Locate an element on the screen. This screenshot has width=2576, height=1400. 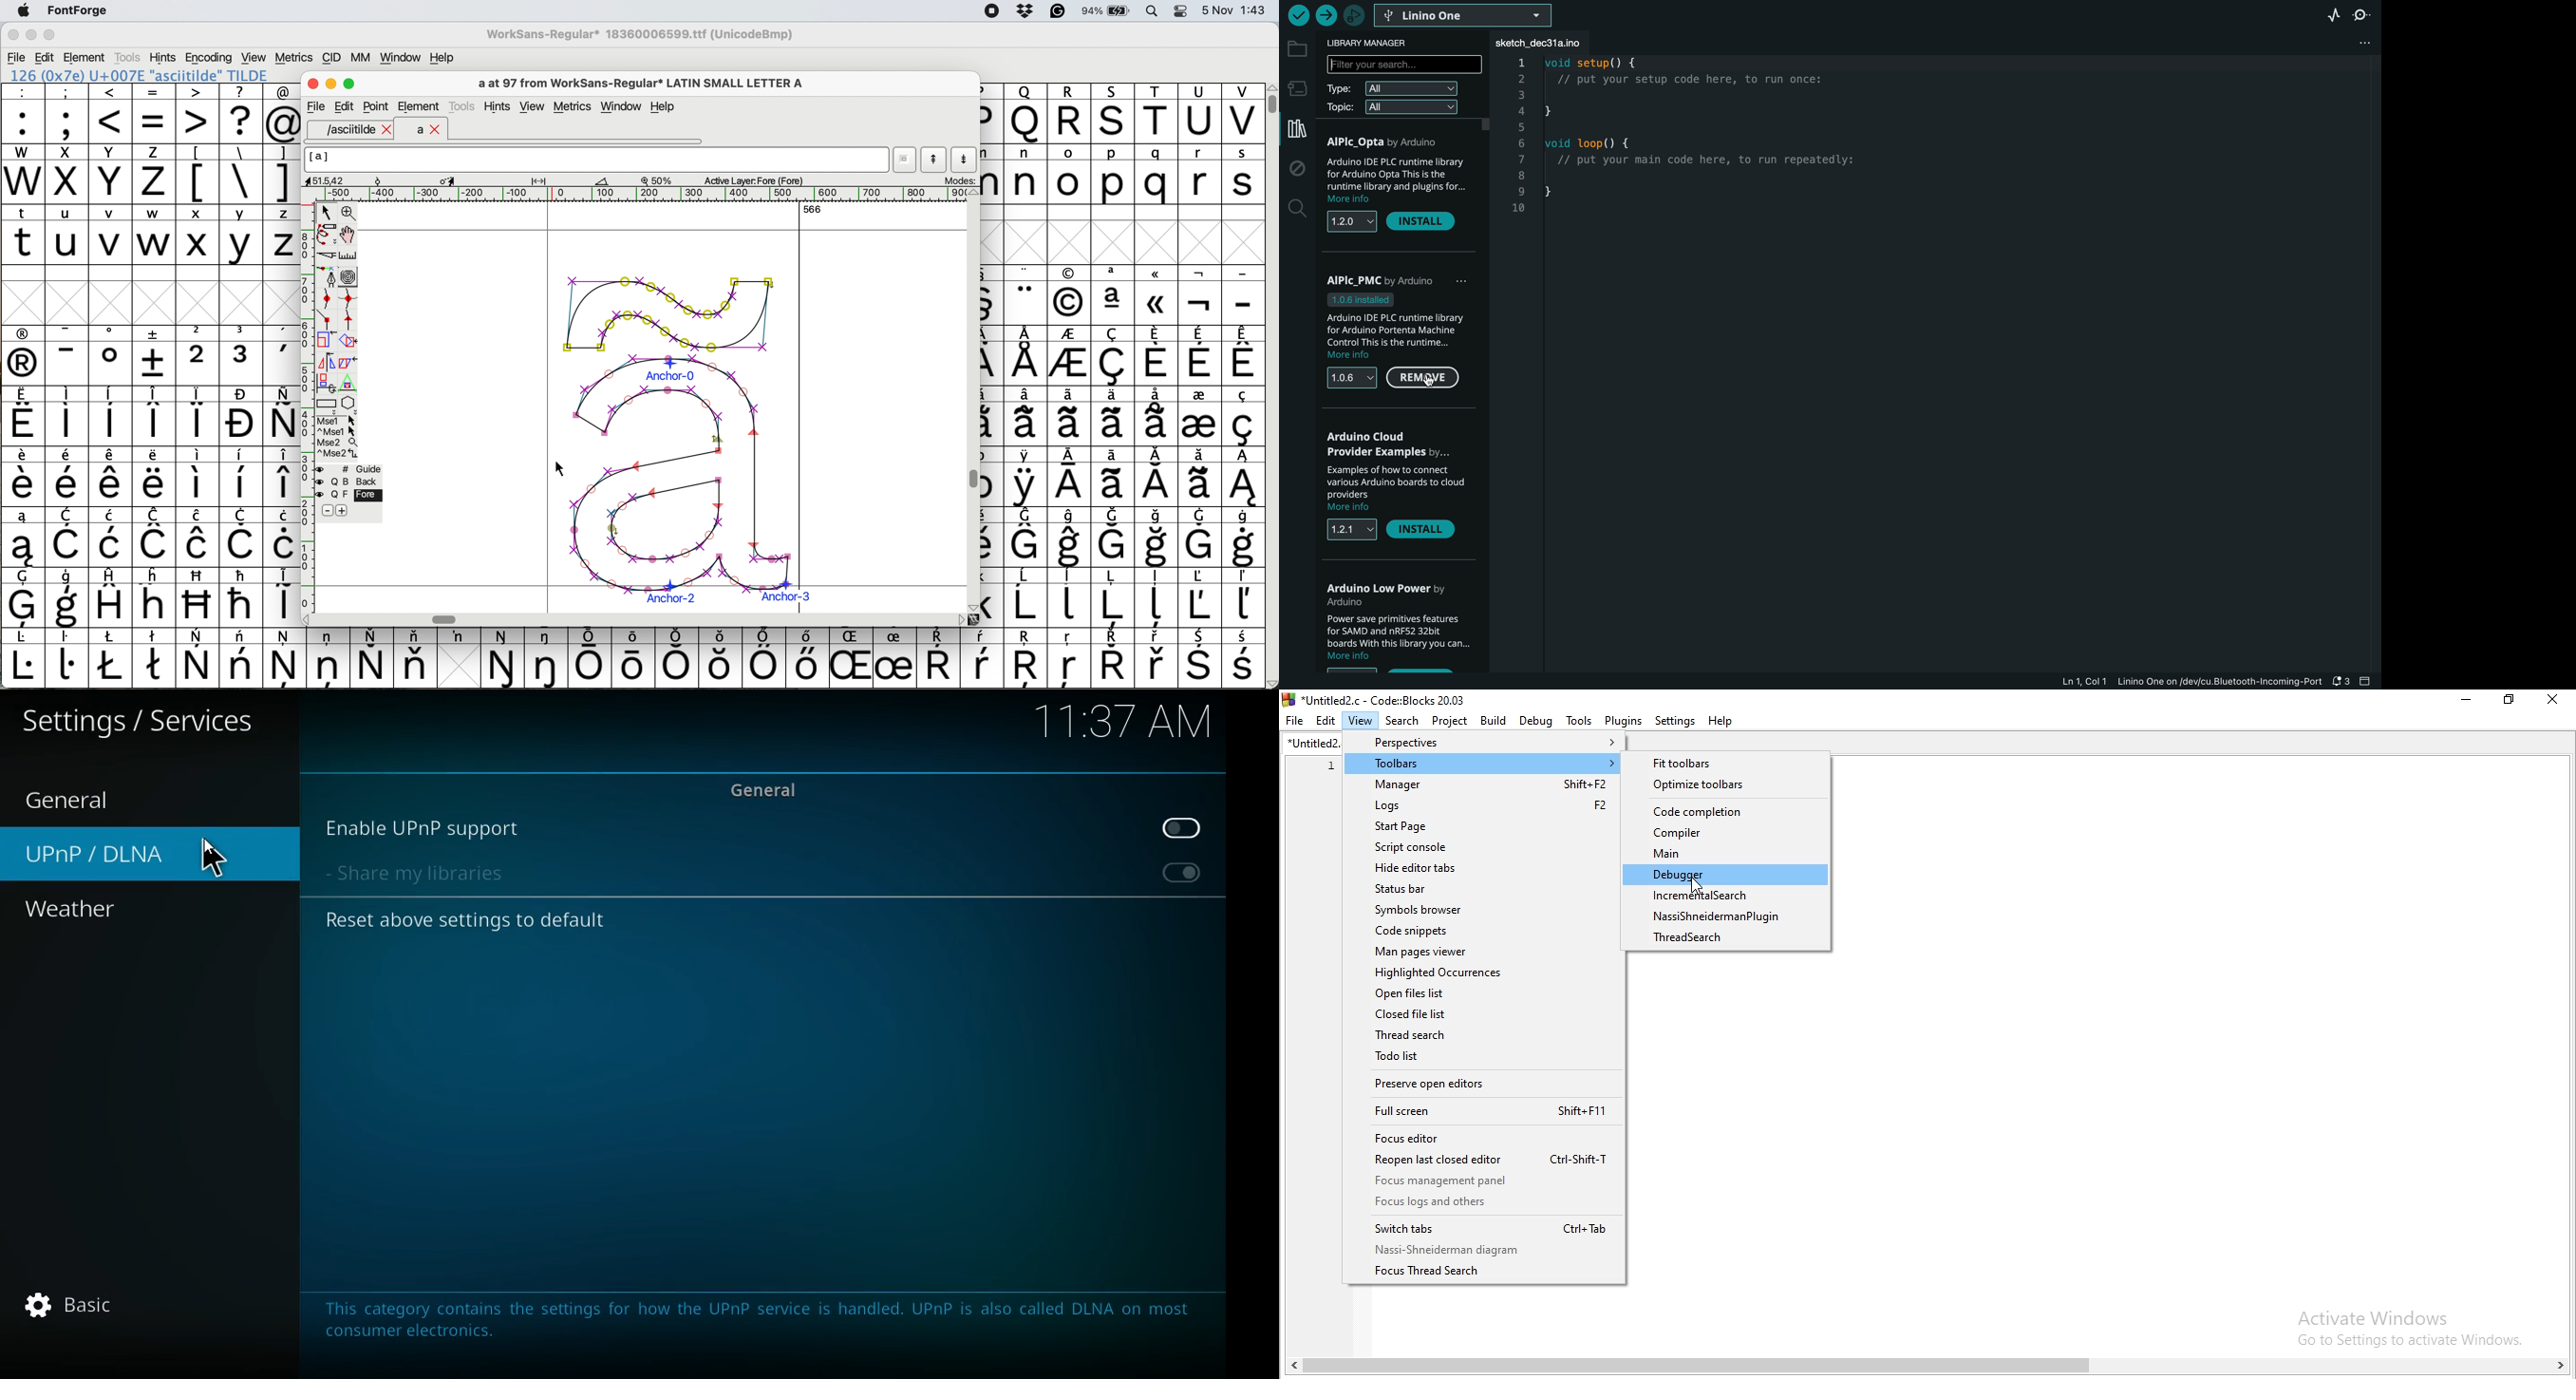
symbol is located at coordinates (242, 416).